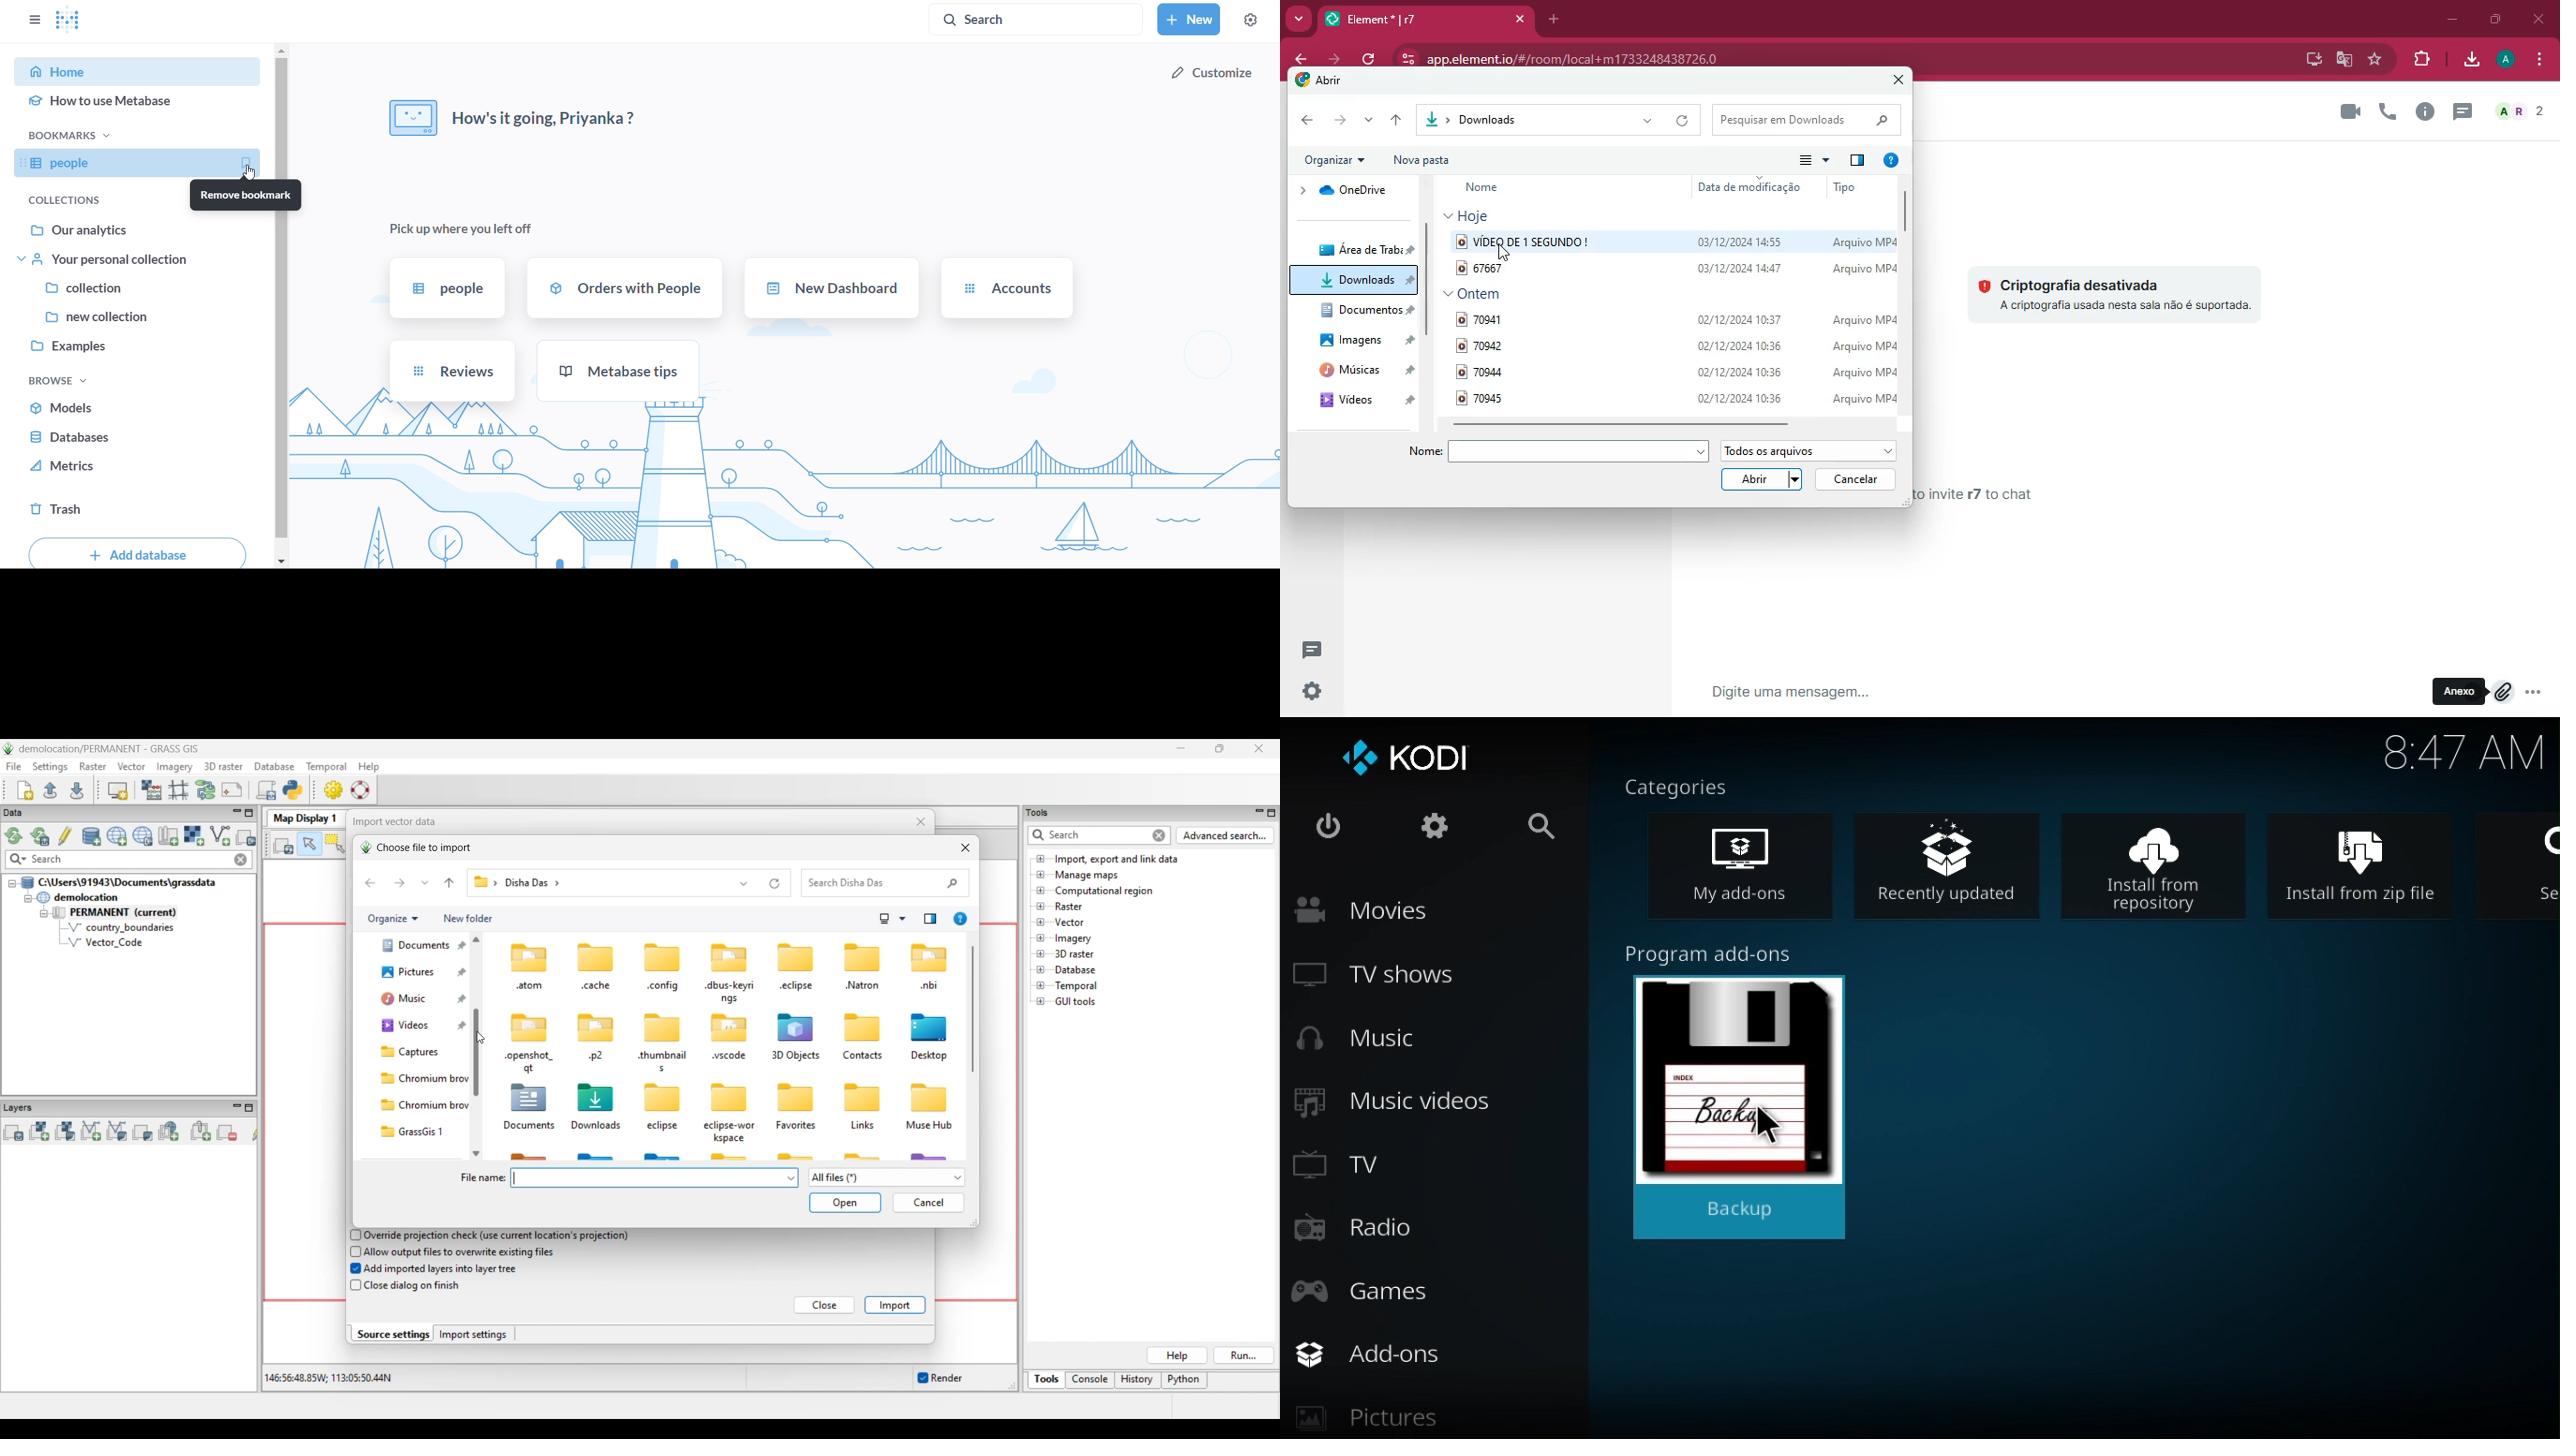  I want to click on imagens, so click(1367, 339).